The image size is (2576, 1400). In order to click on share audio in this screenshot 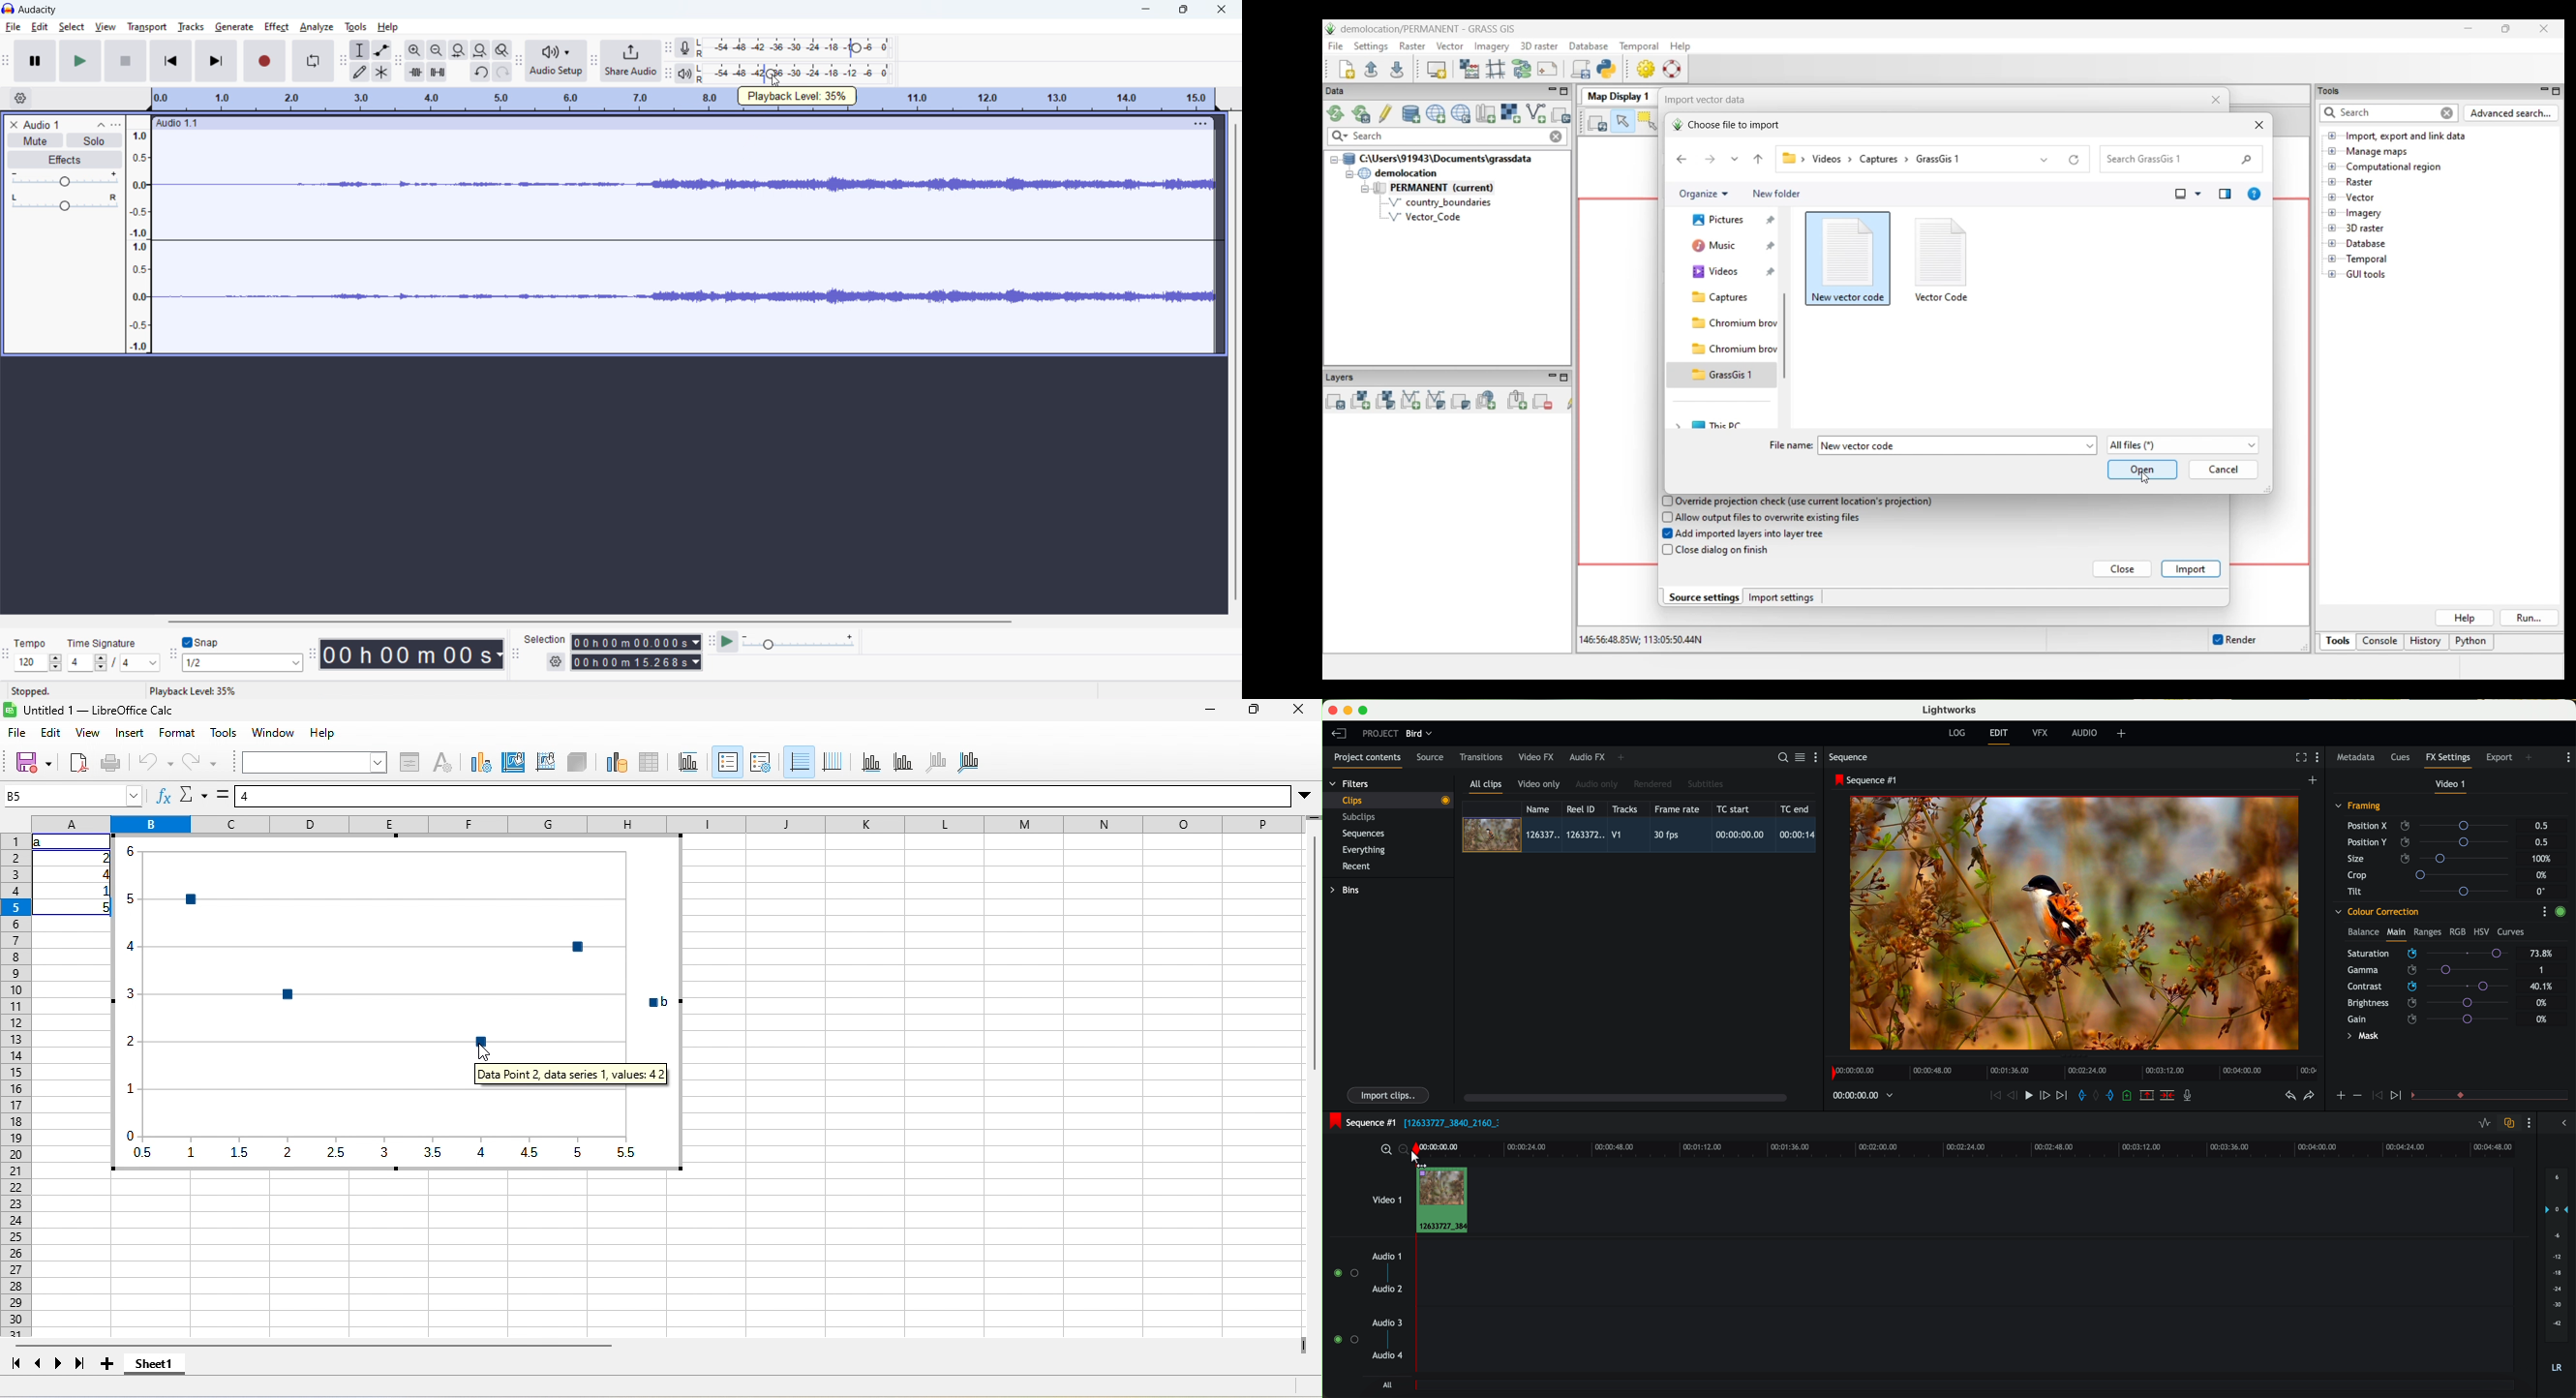, I will do `click(631, 61)`.